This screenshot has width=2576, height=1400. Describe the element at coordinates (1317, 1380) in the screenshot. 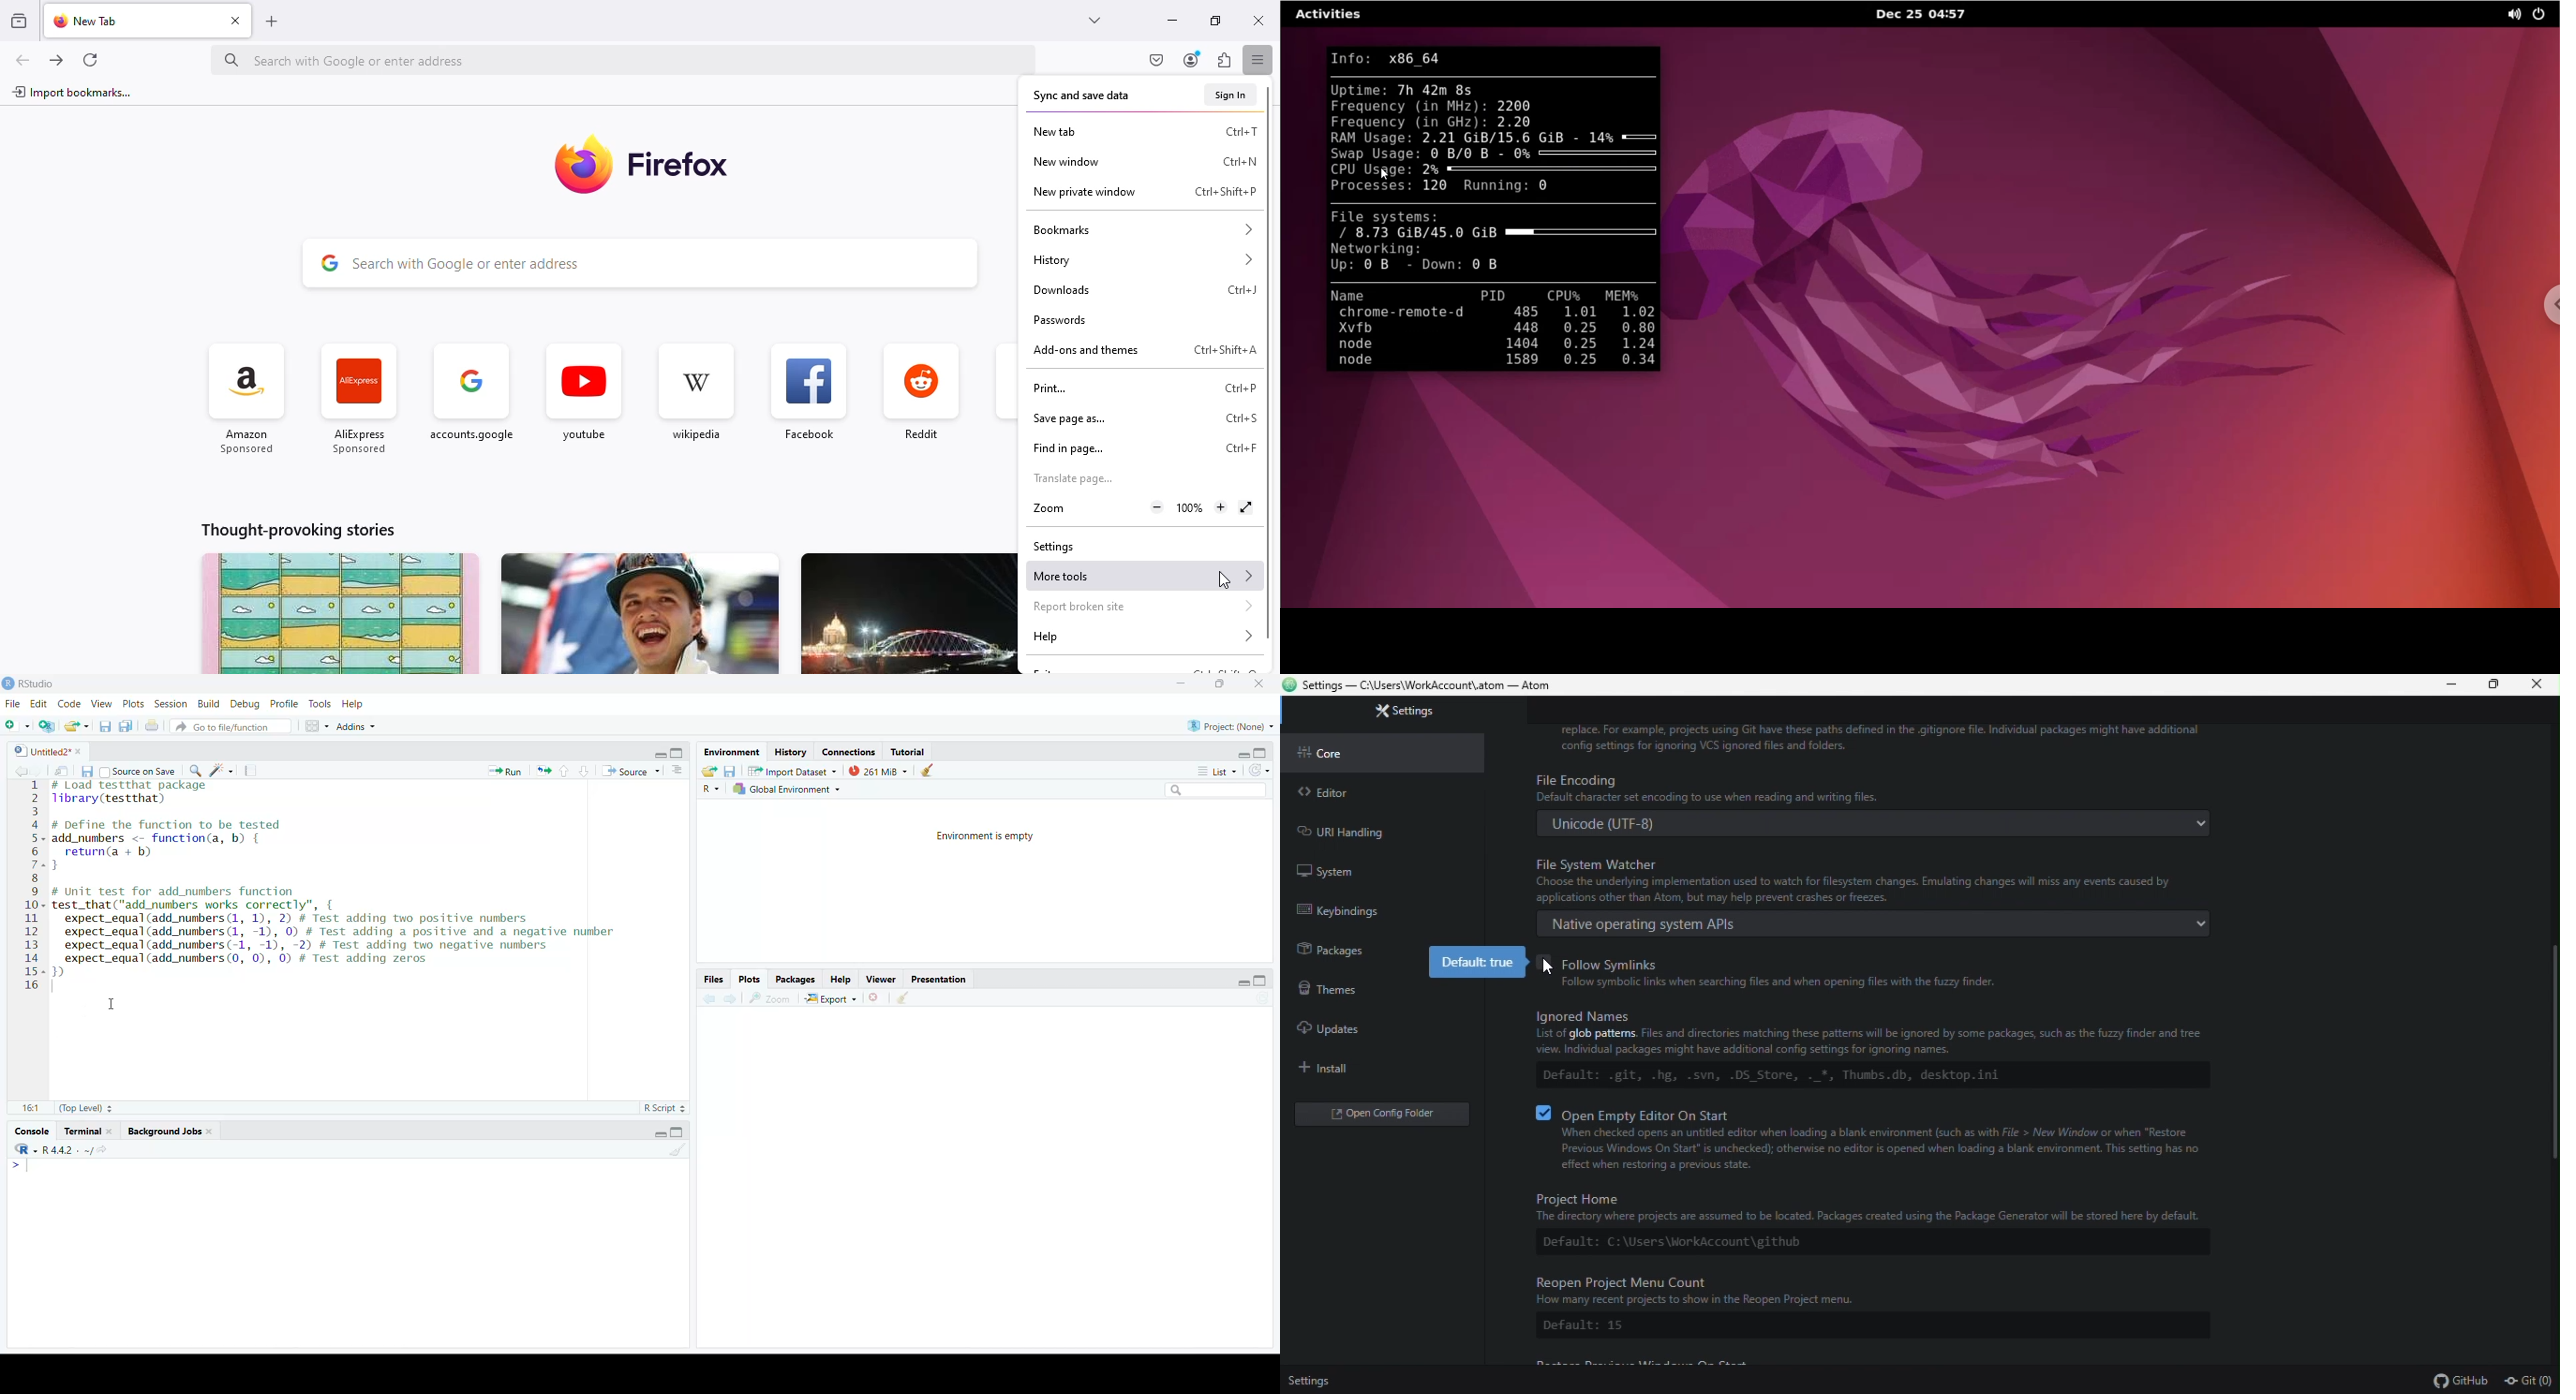

I see `Settings` at that location.